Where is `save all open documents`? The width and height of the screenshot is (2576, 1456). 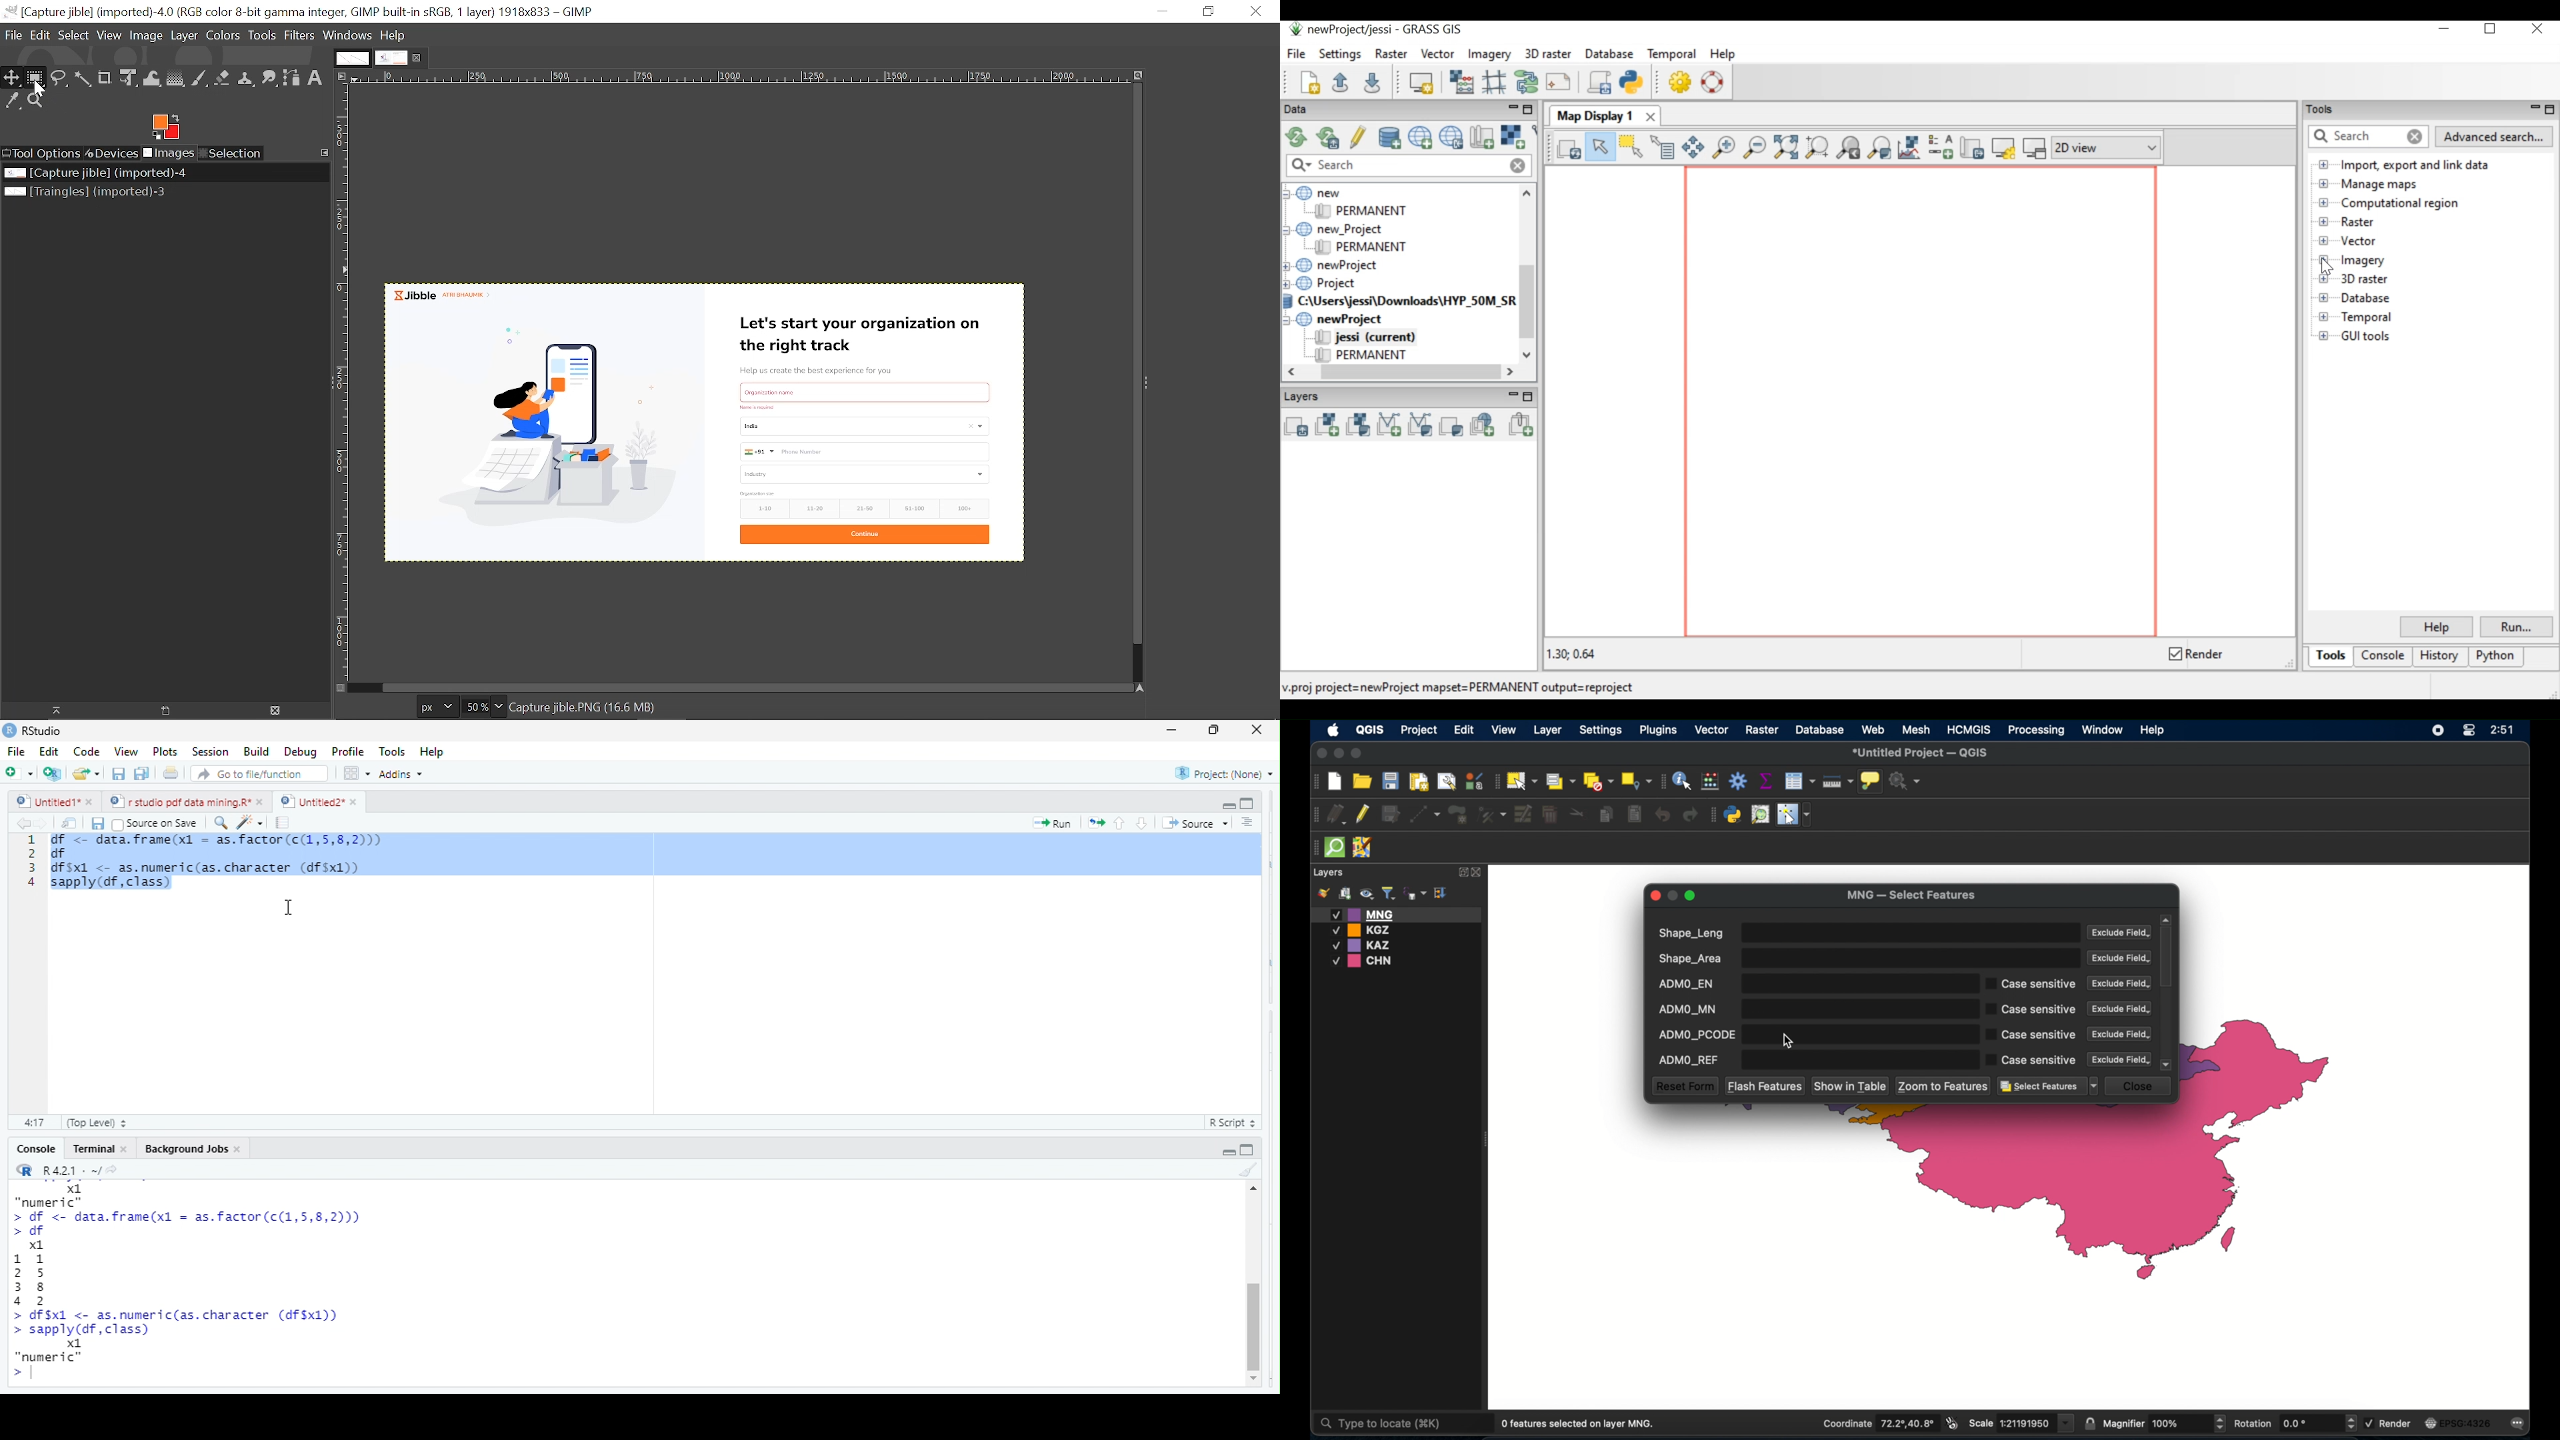 save all open documents is located at coordinates (140, 773).